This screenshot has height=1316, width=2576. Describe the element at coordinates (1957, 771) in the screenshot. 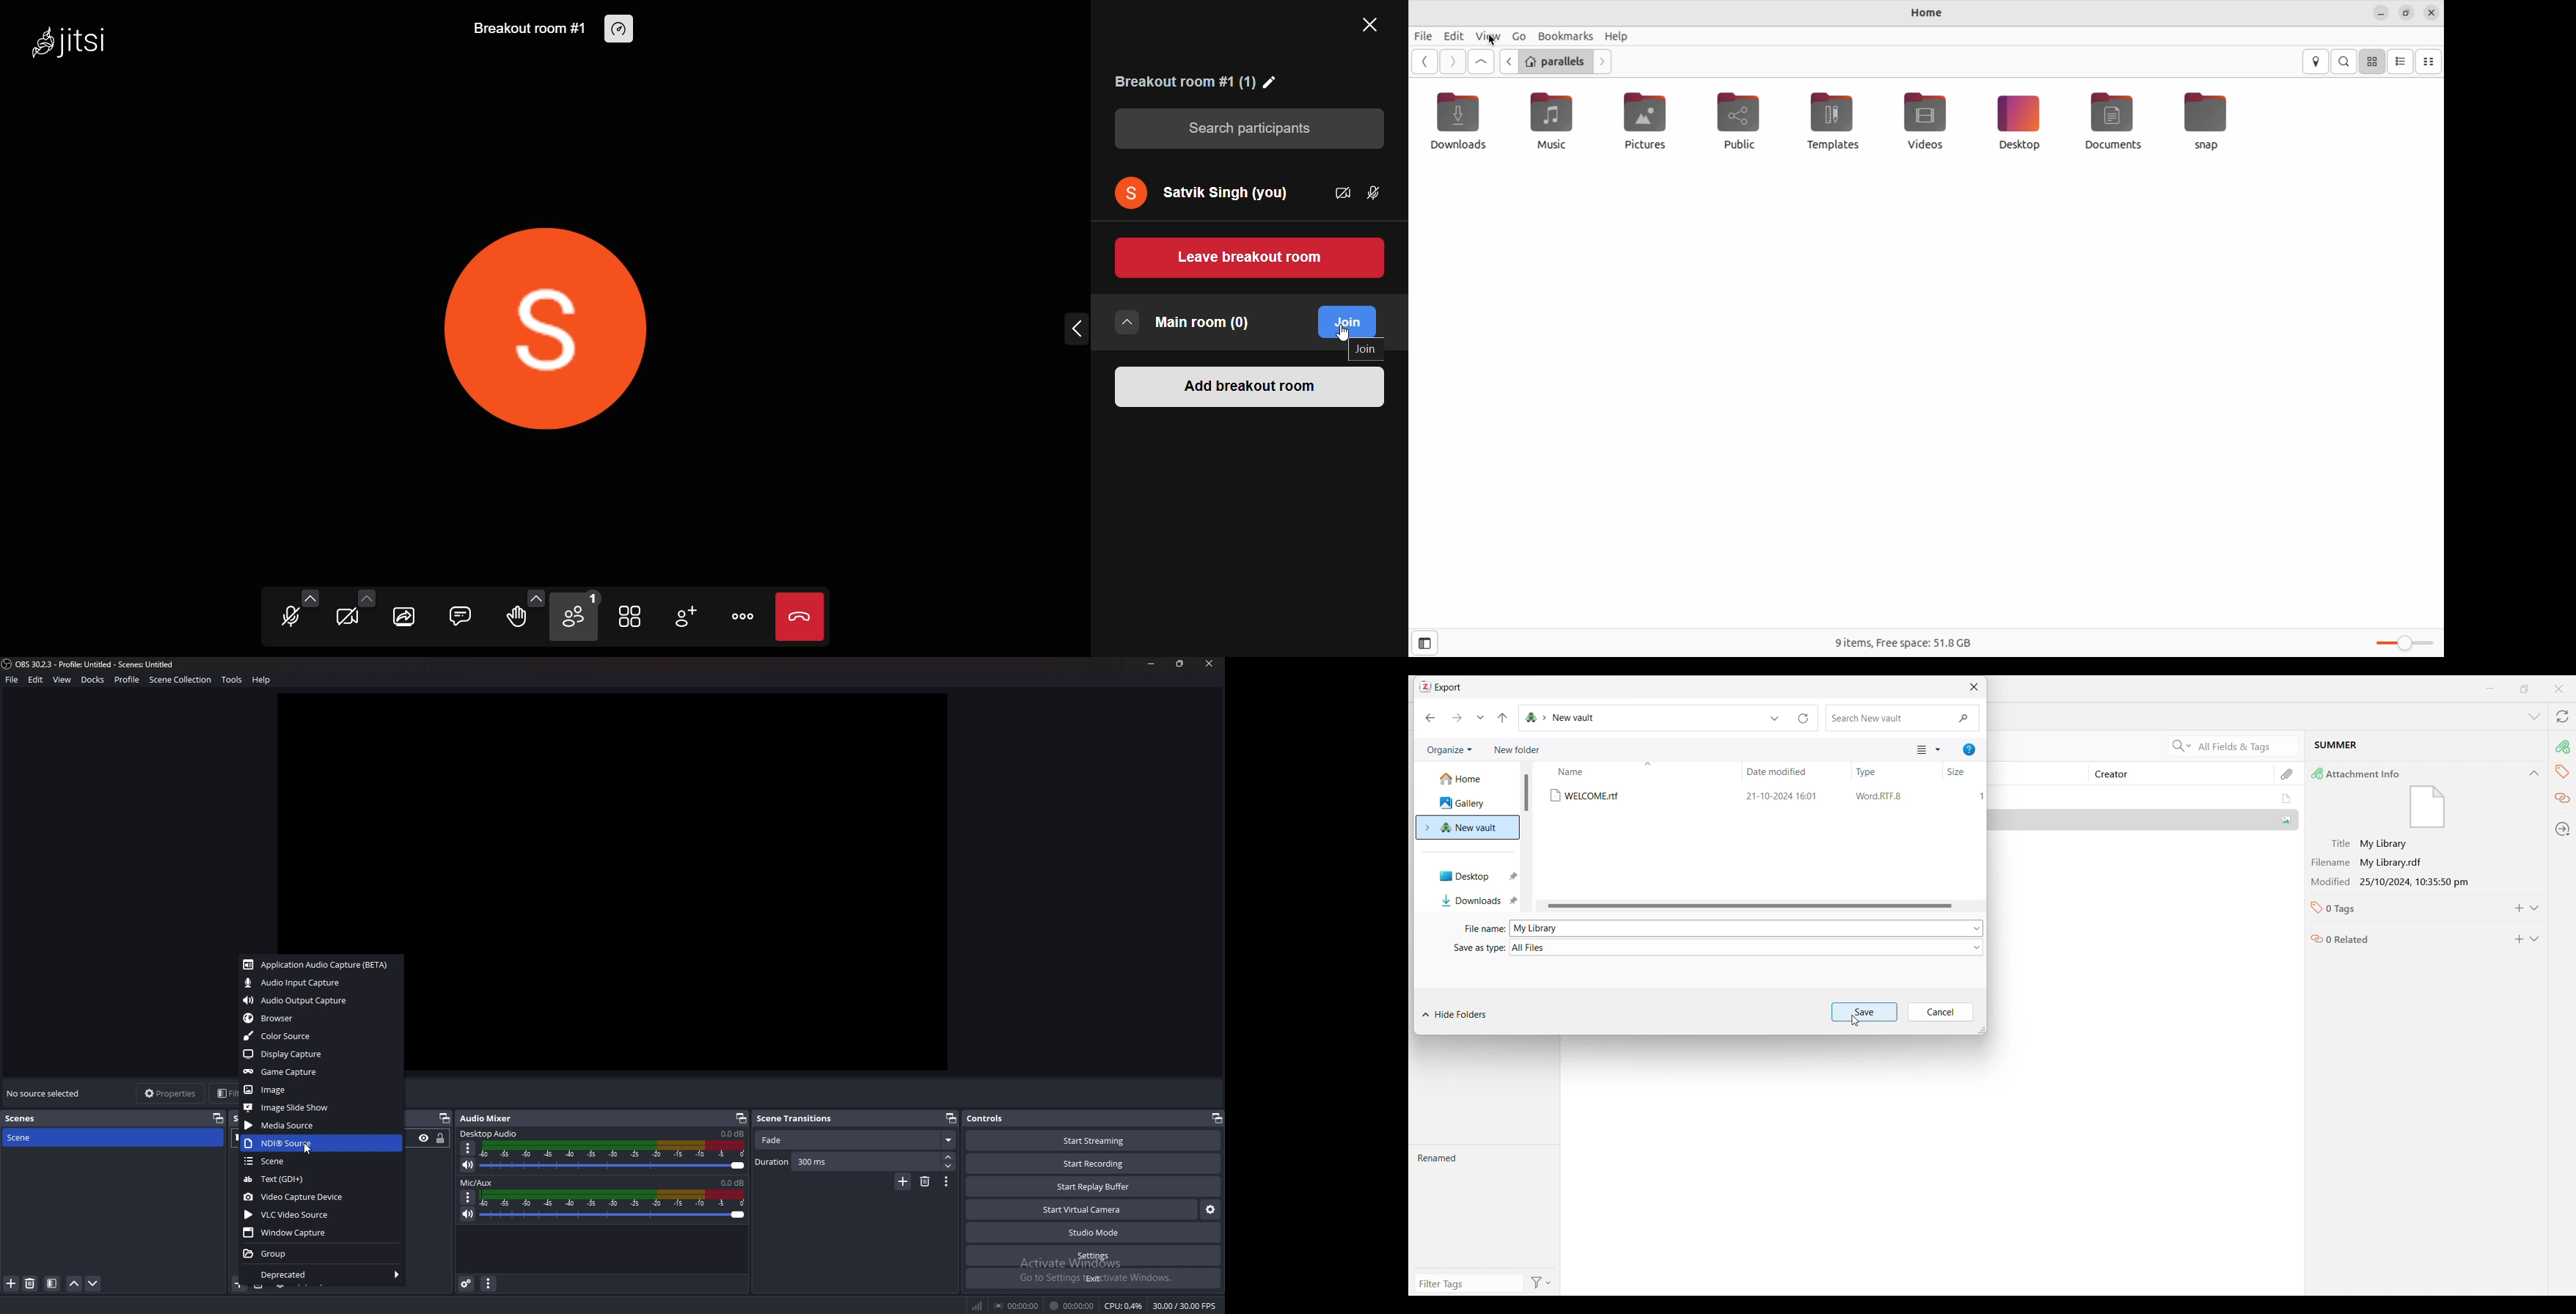

I see `Size` at that location.